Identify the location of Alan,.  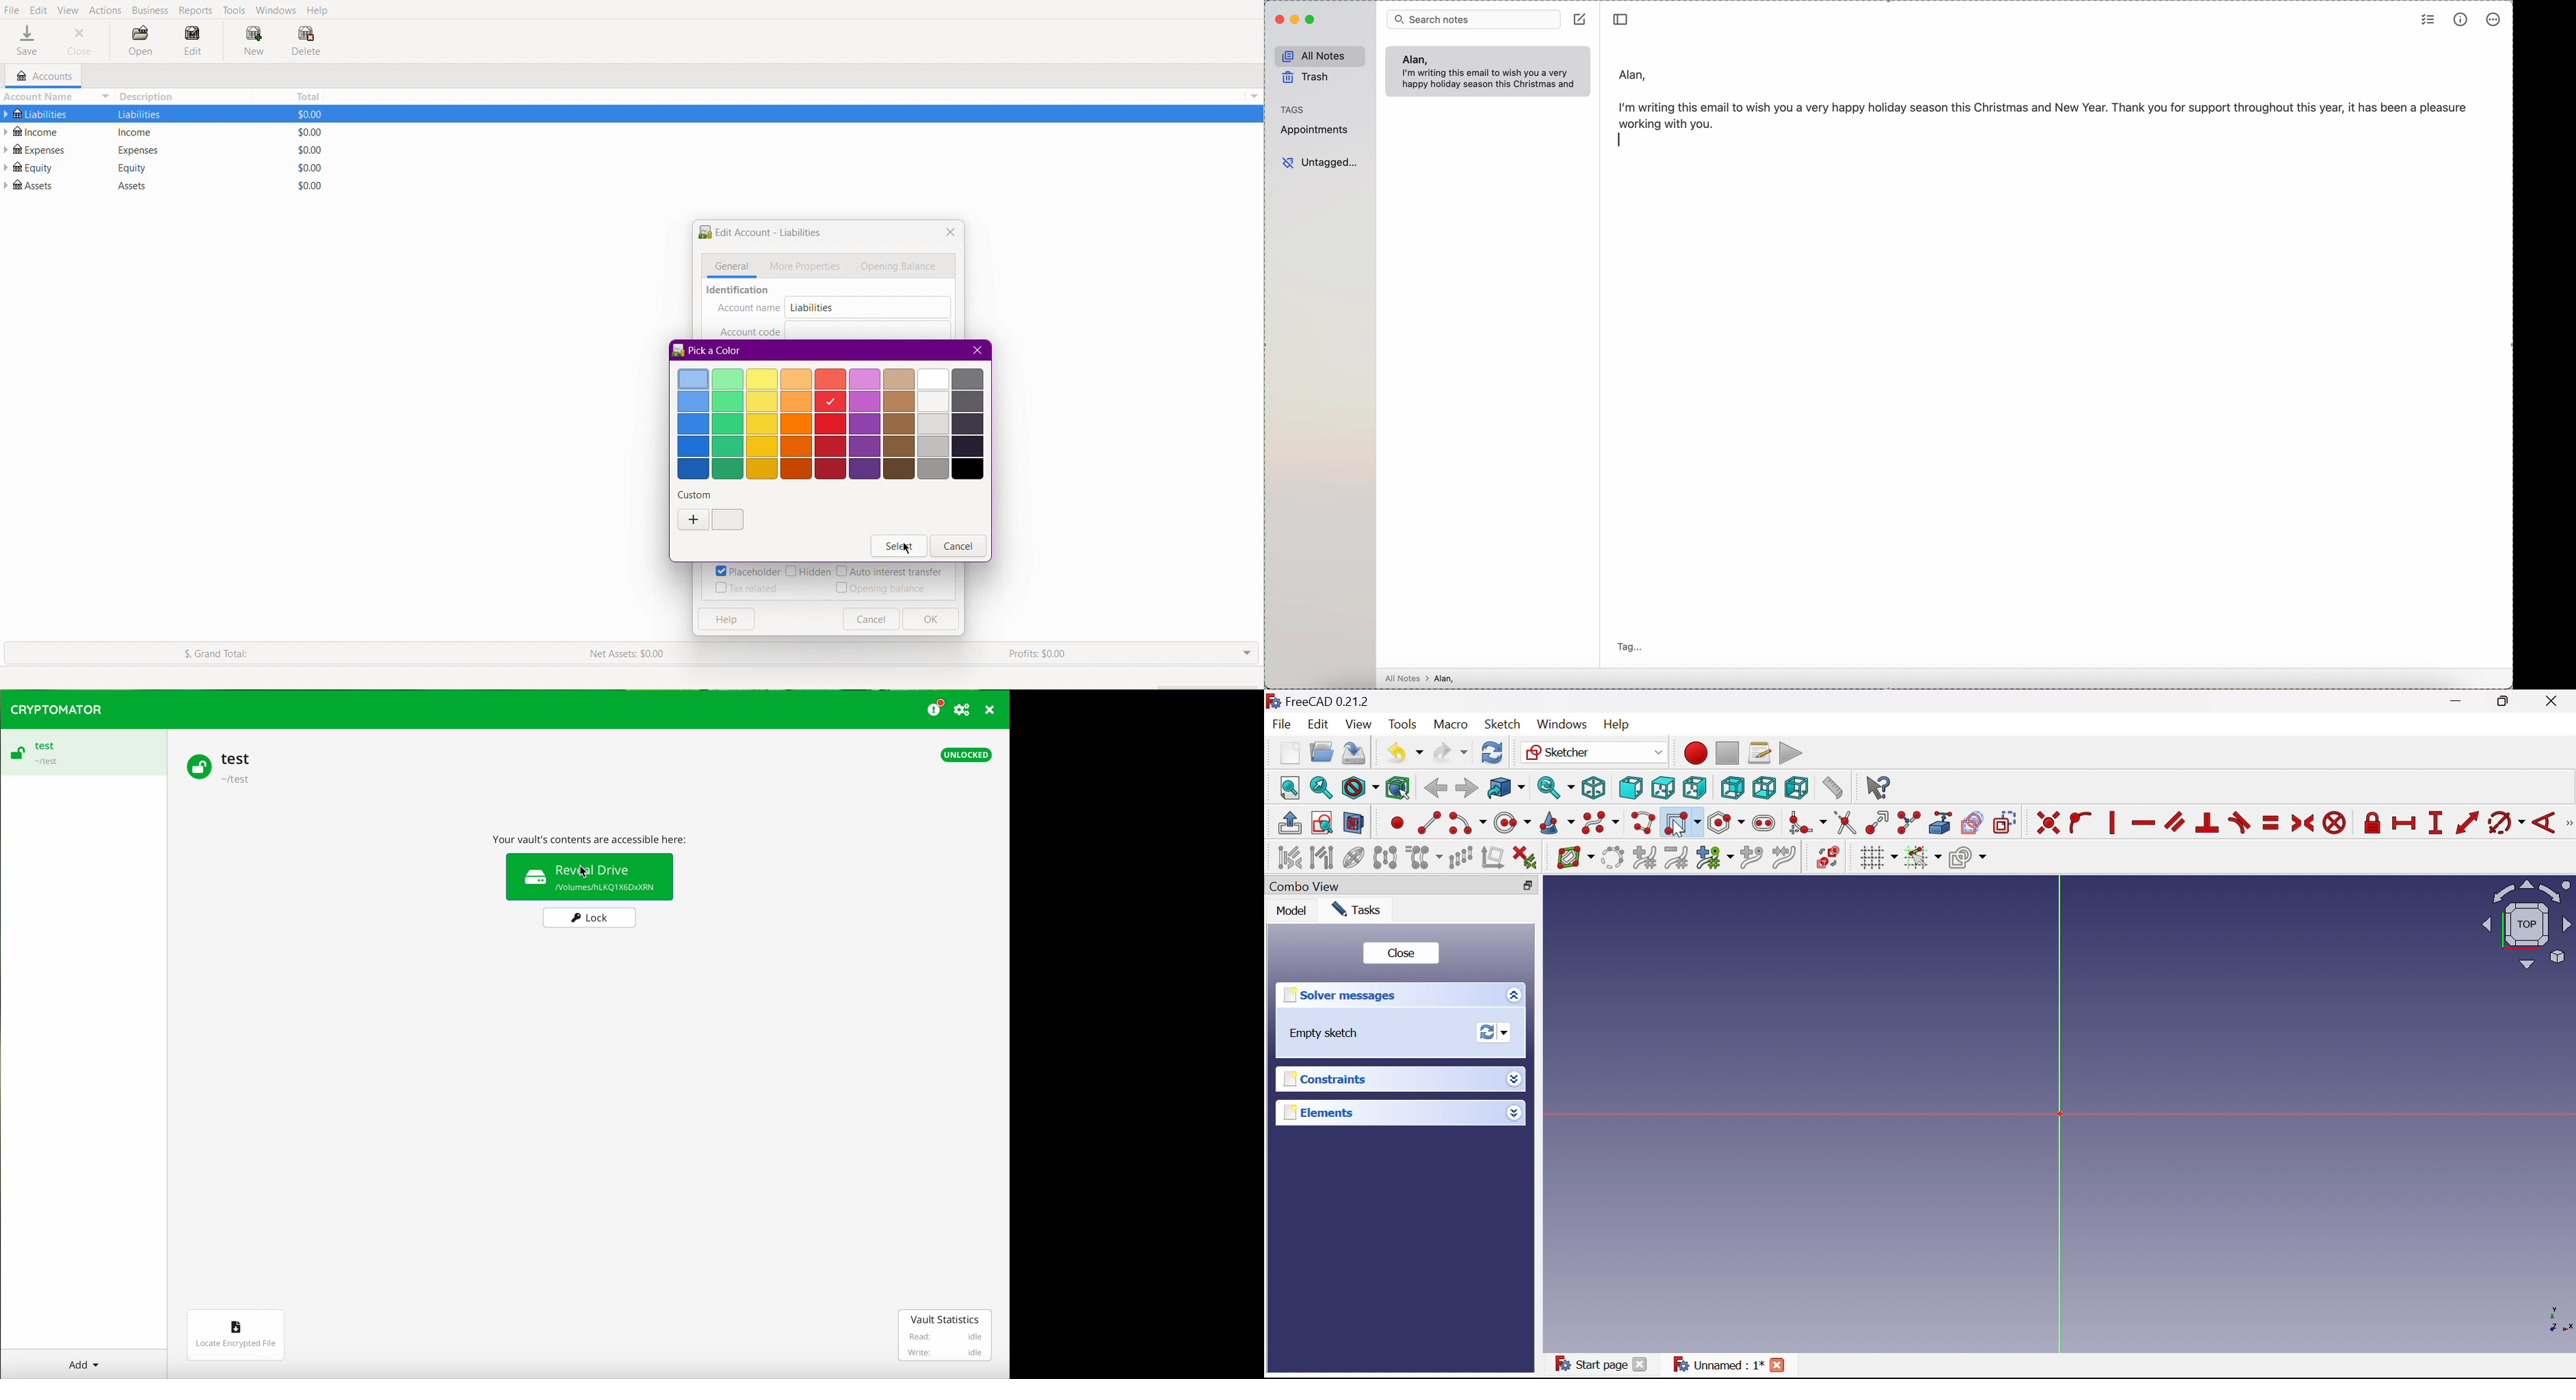
(1414, 59).